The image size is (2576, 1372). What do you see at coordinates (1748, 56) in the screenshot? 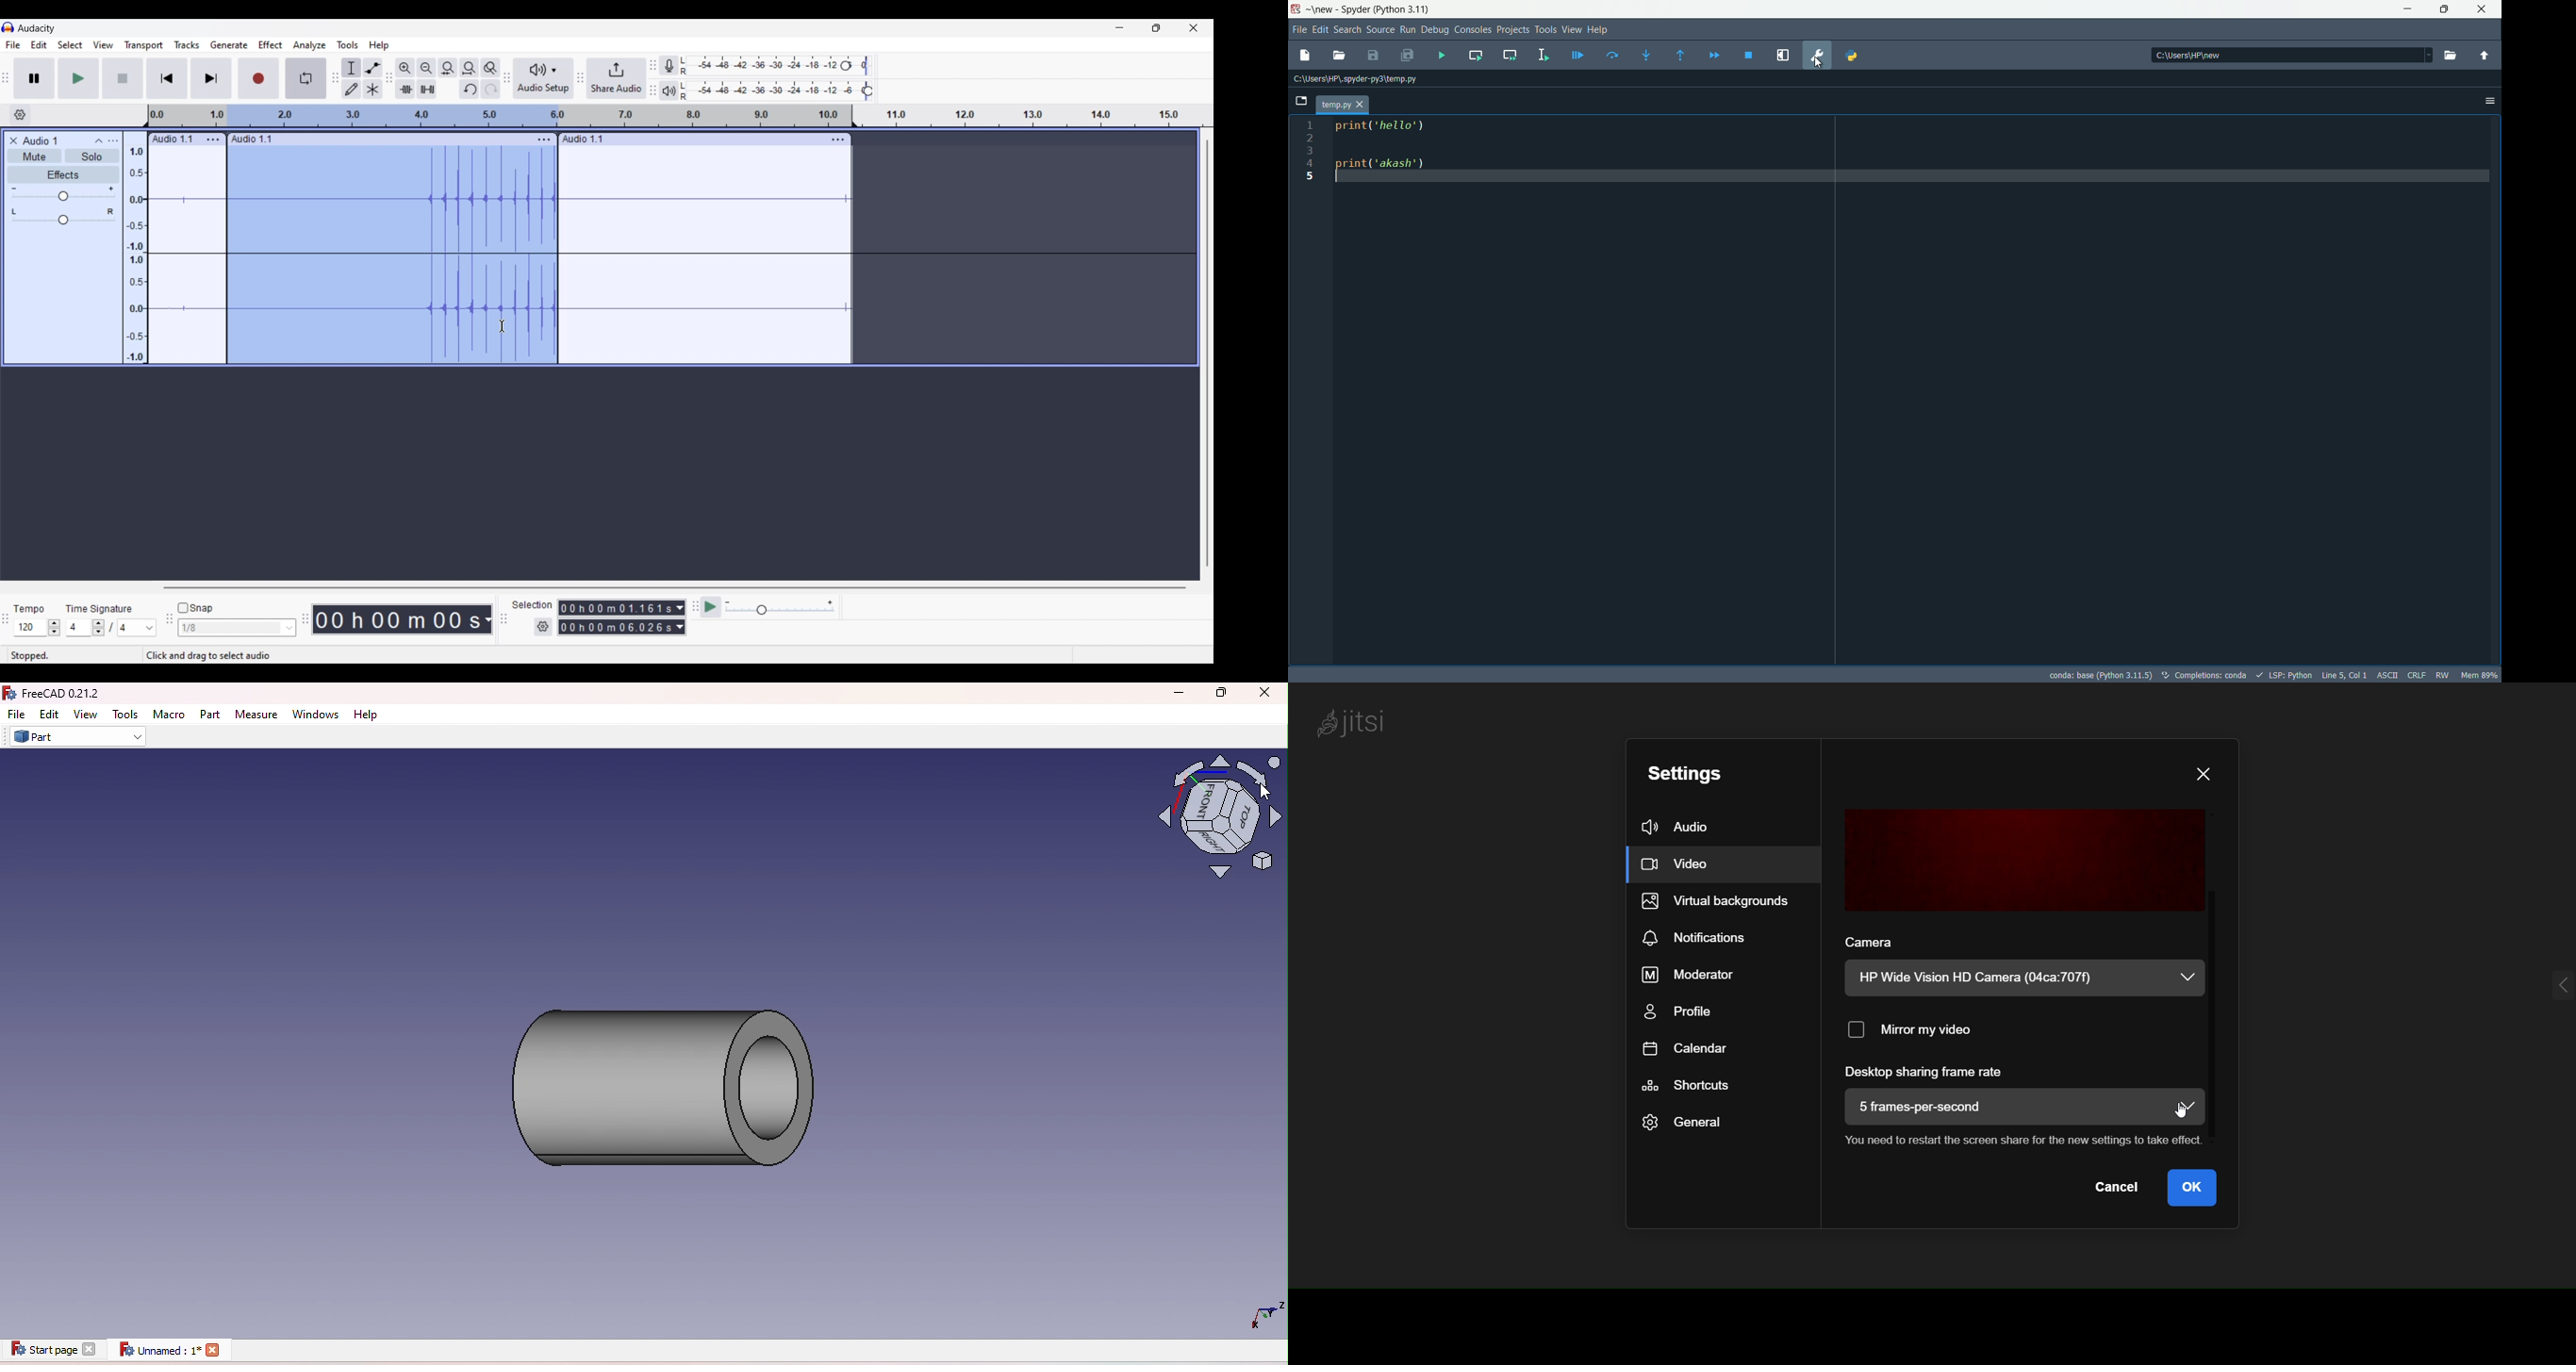
I see `stop debugging` at bounding box center [1748, 56].